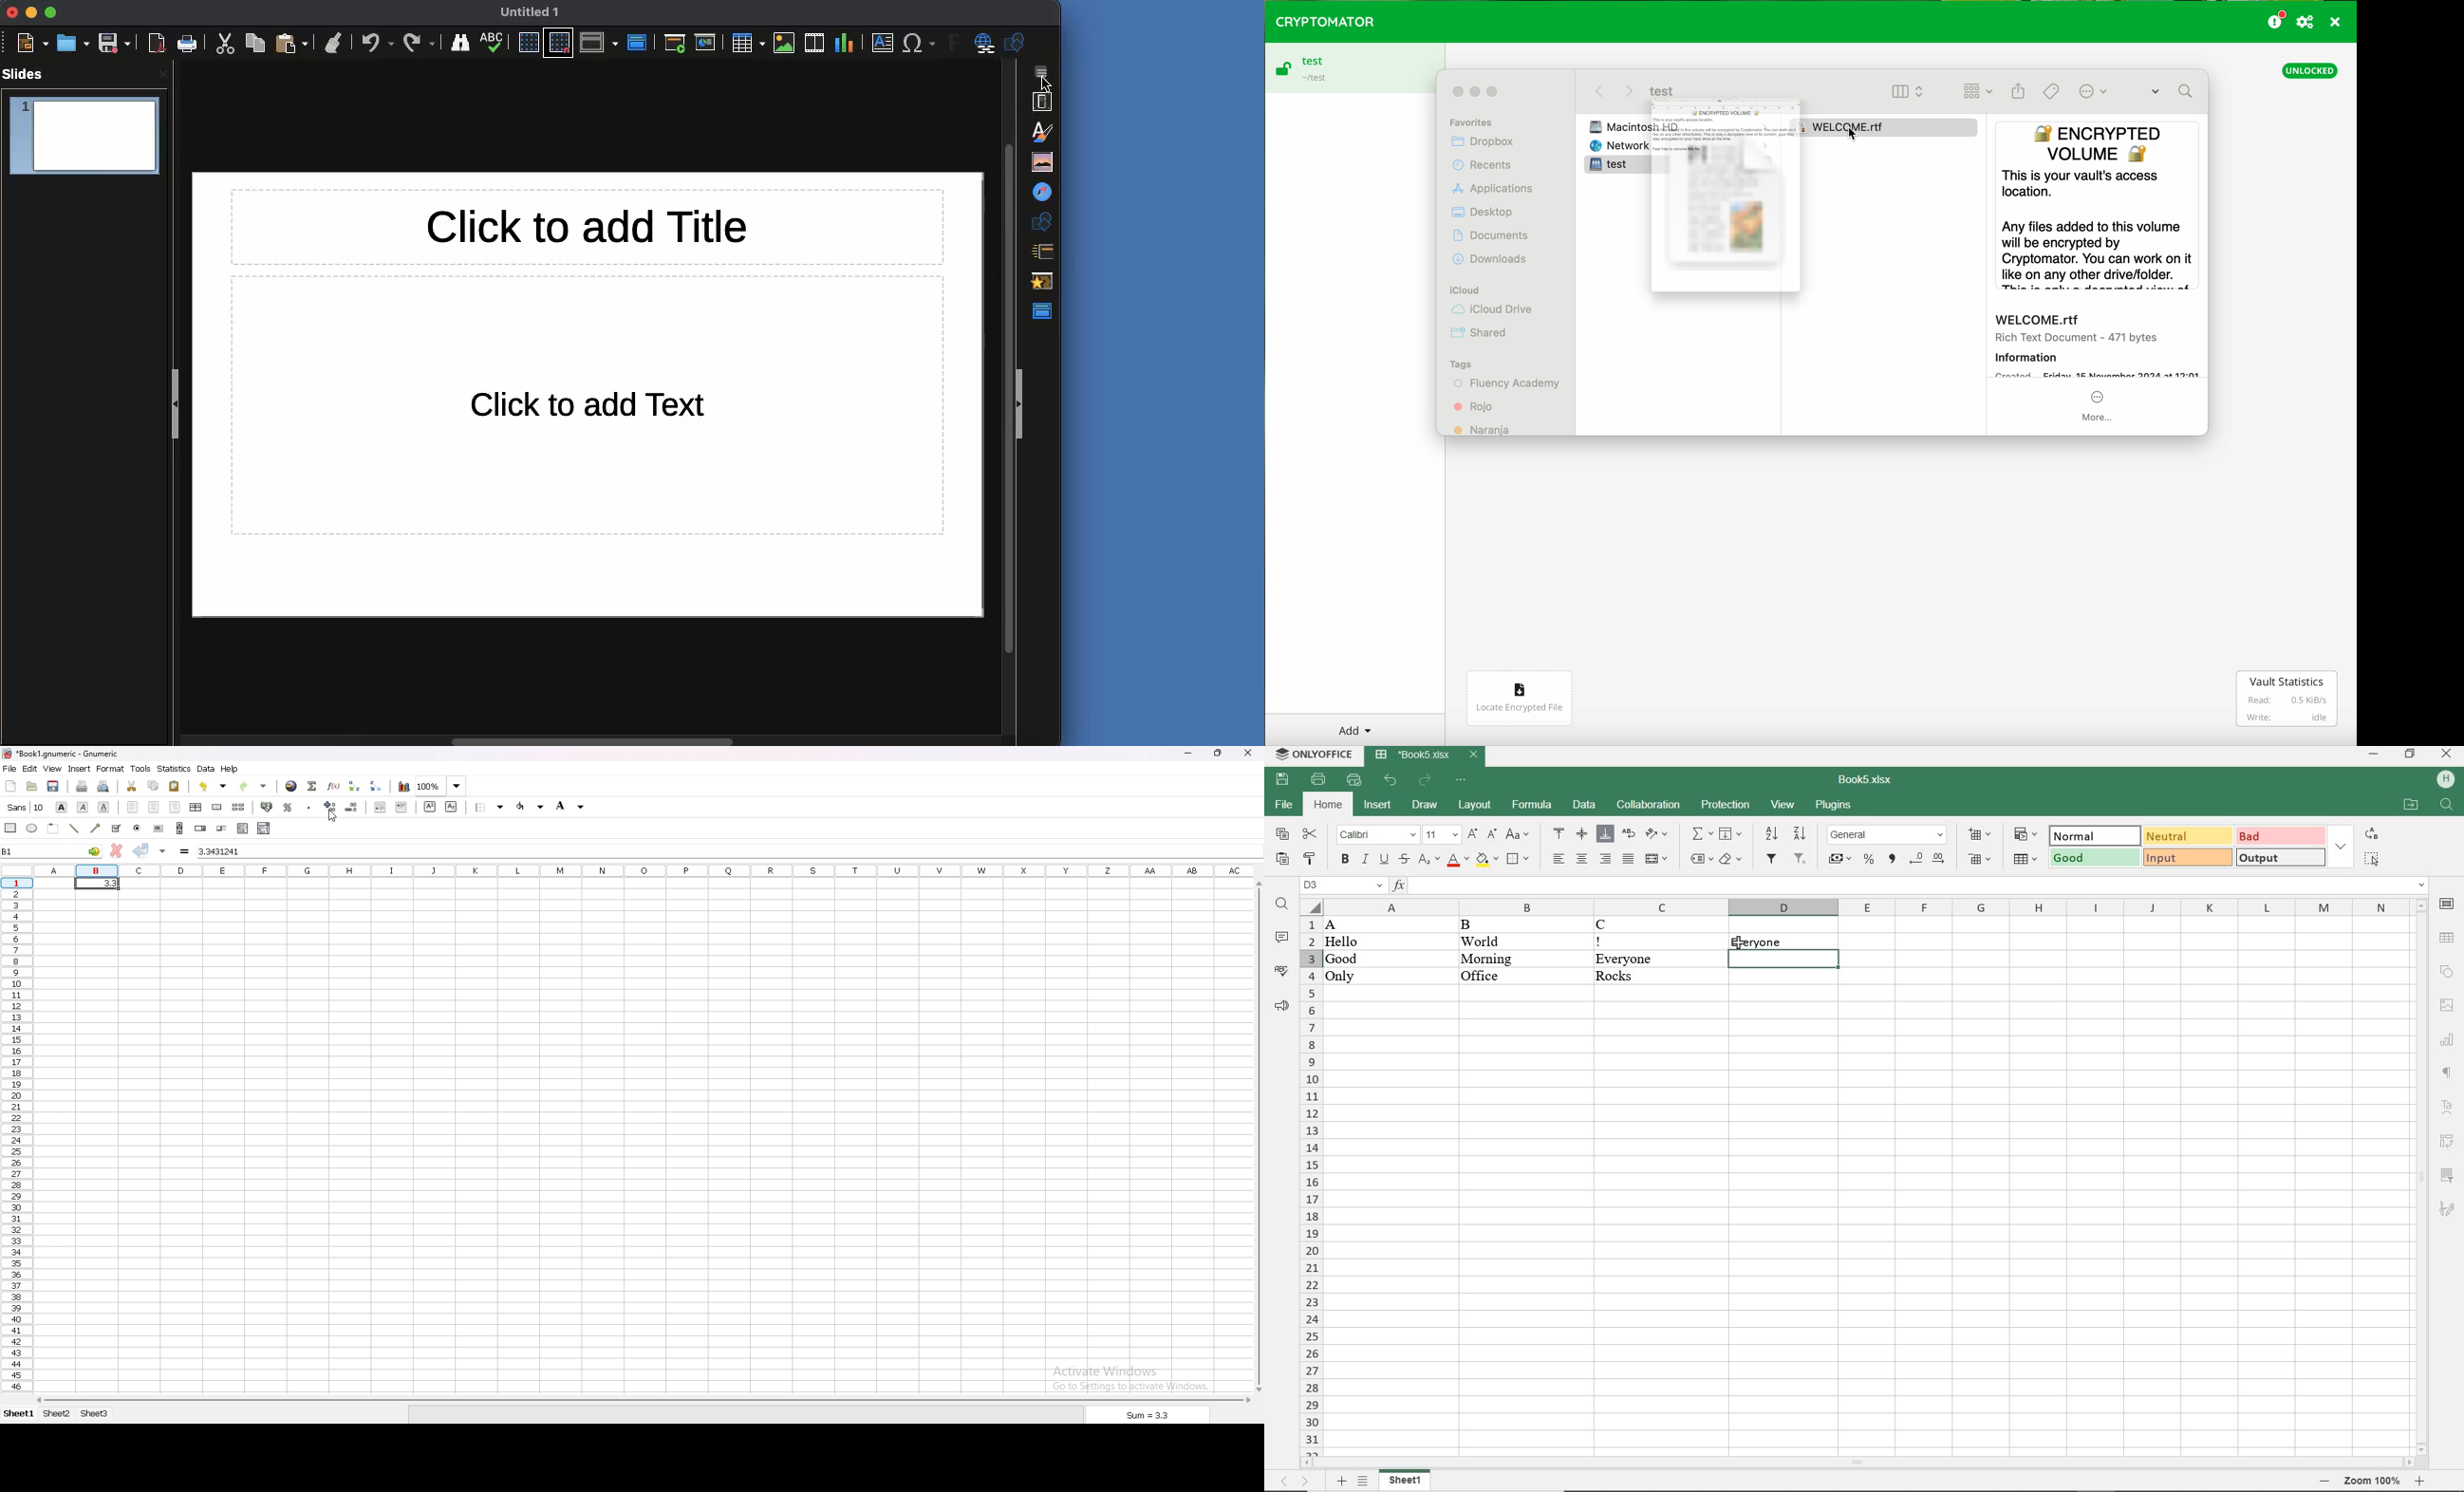 The width and height of the screenshot is (2464, 1512). What do you see at coordinates (1784, 805) in the screenshot?
I see `view` at bounding box center [1784, 805].